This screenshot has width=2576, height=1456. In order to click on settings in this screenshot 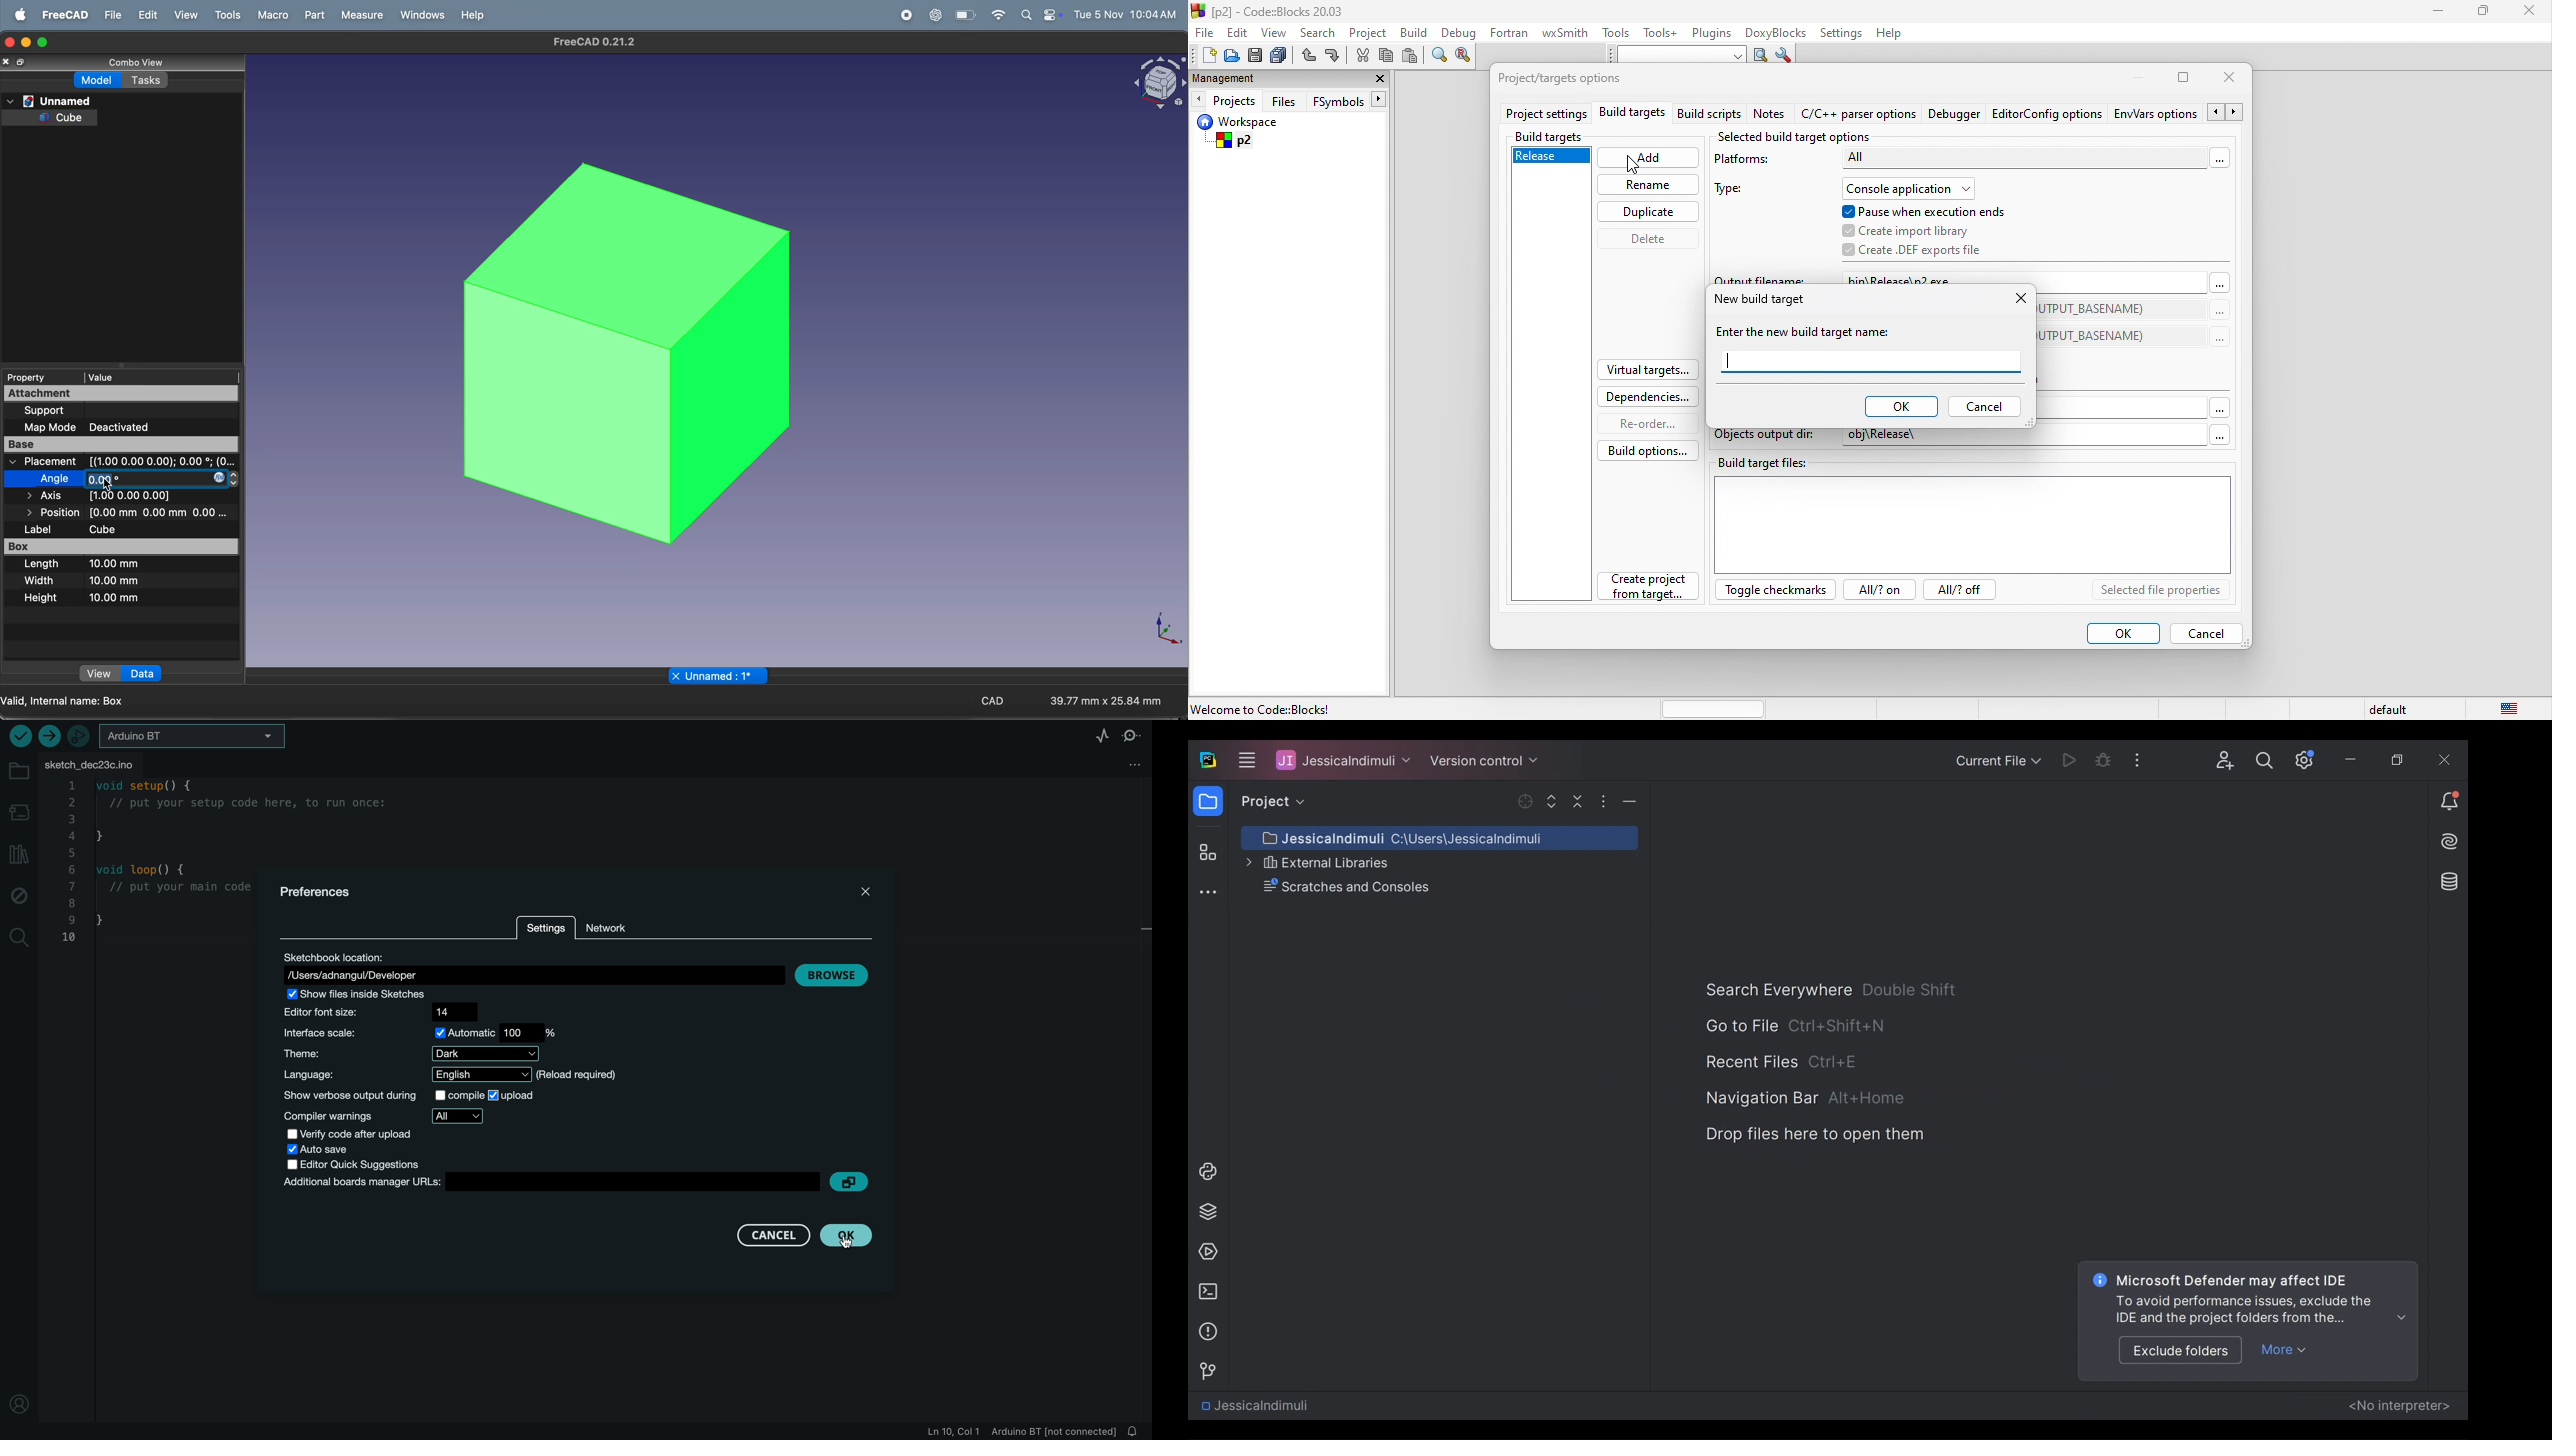, I will do `click(1840, 34)`.